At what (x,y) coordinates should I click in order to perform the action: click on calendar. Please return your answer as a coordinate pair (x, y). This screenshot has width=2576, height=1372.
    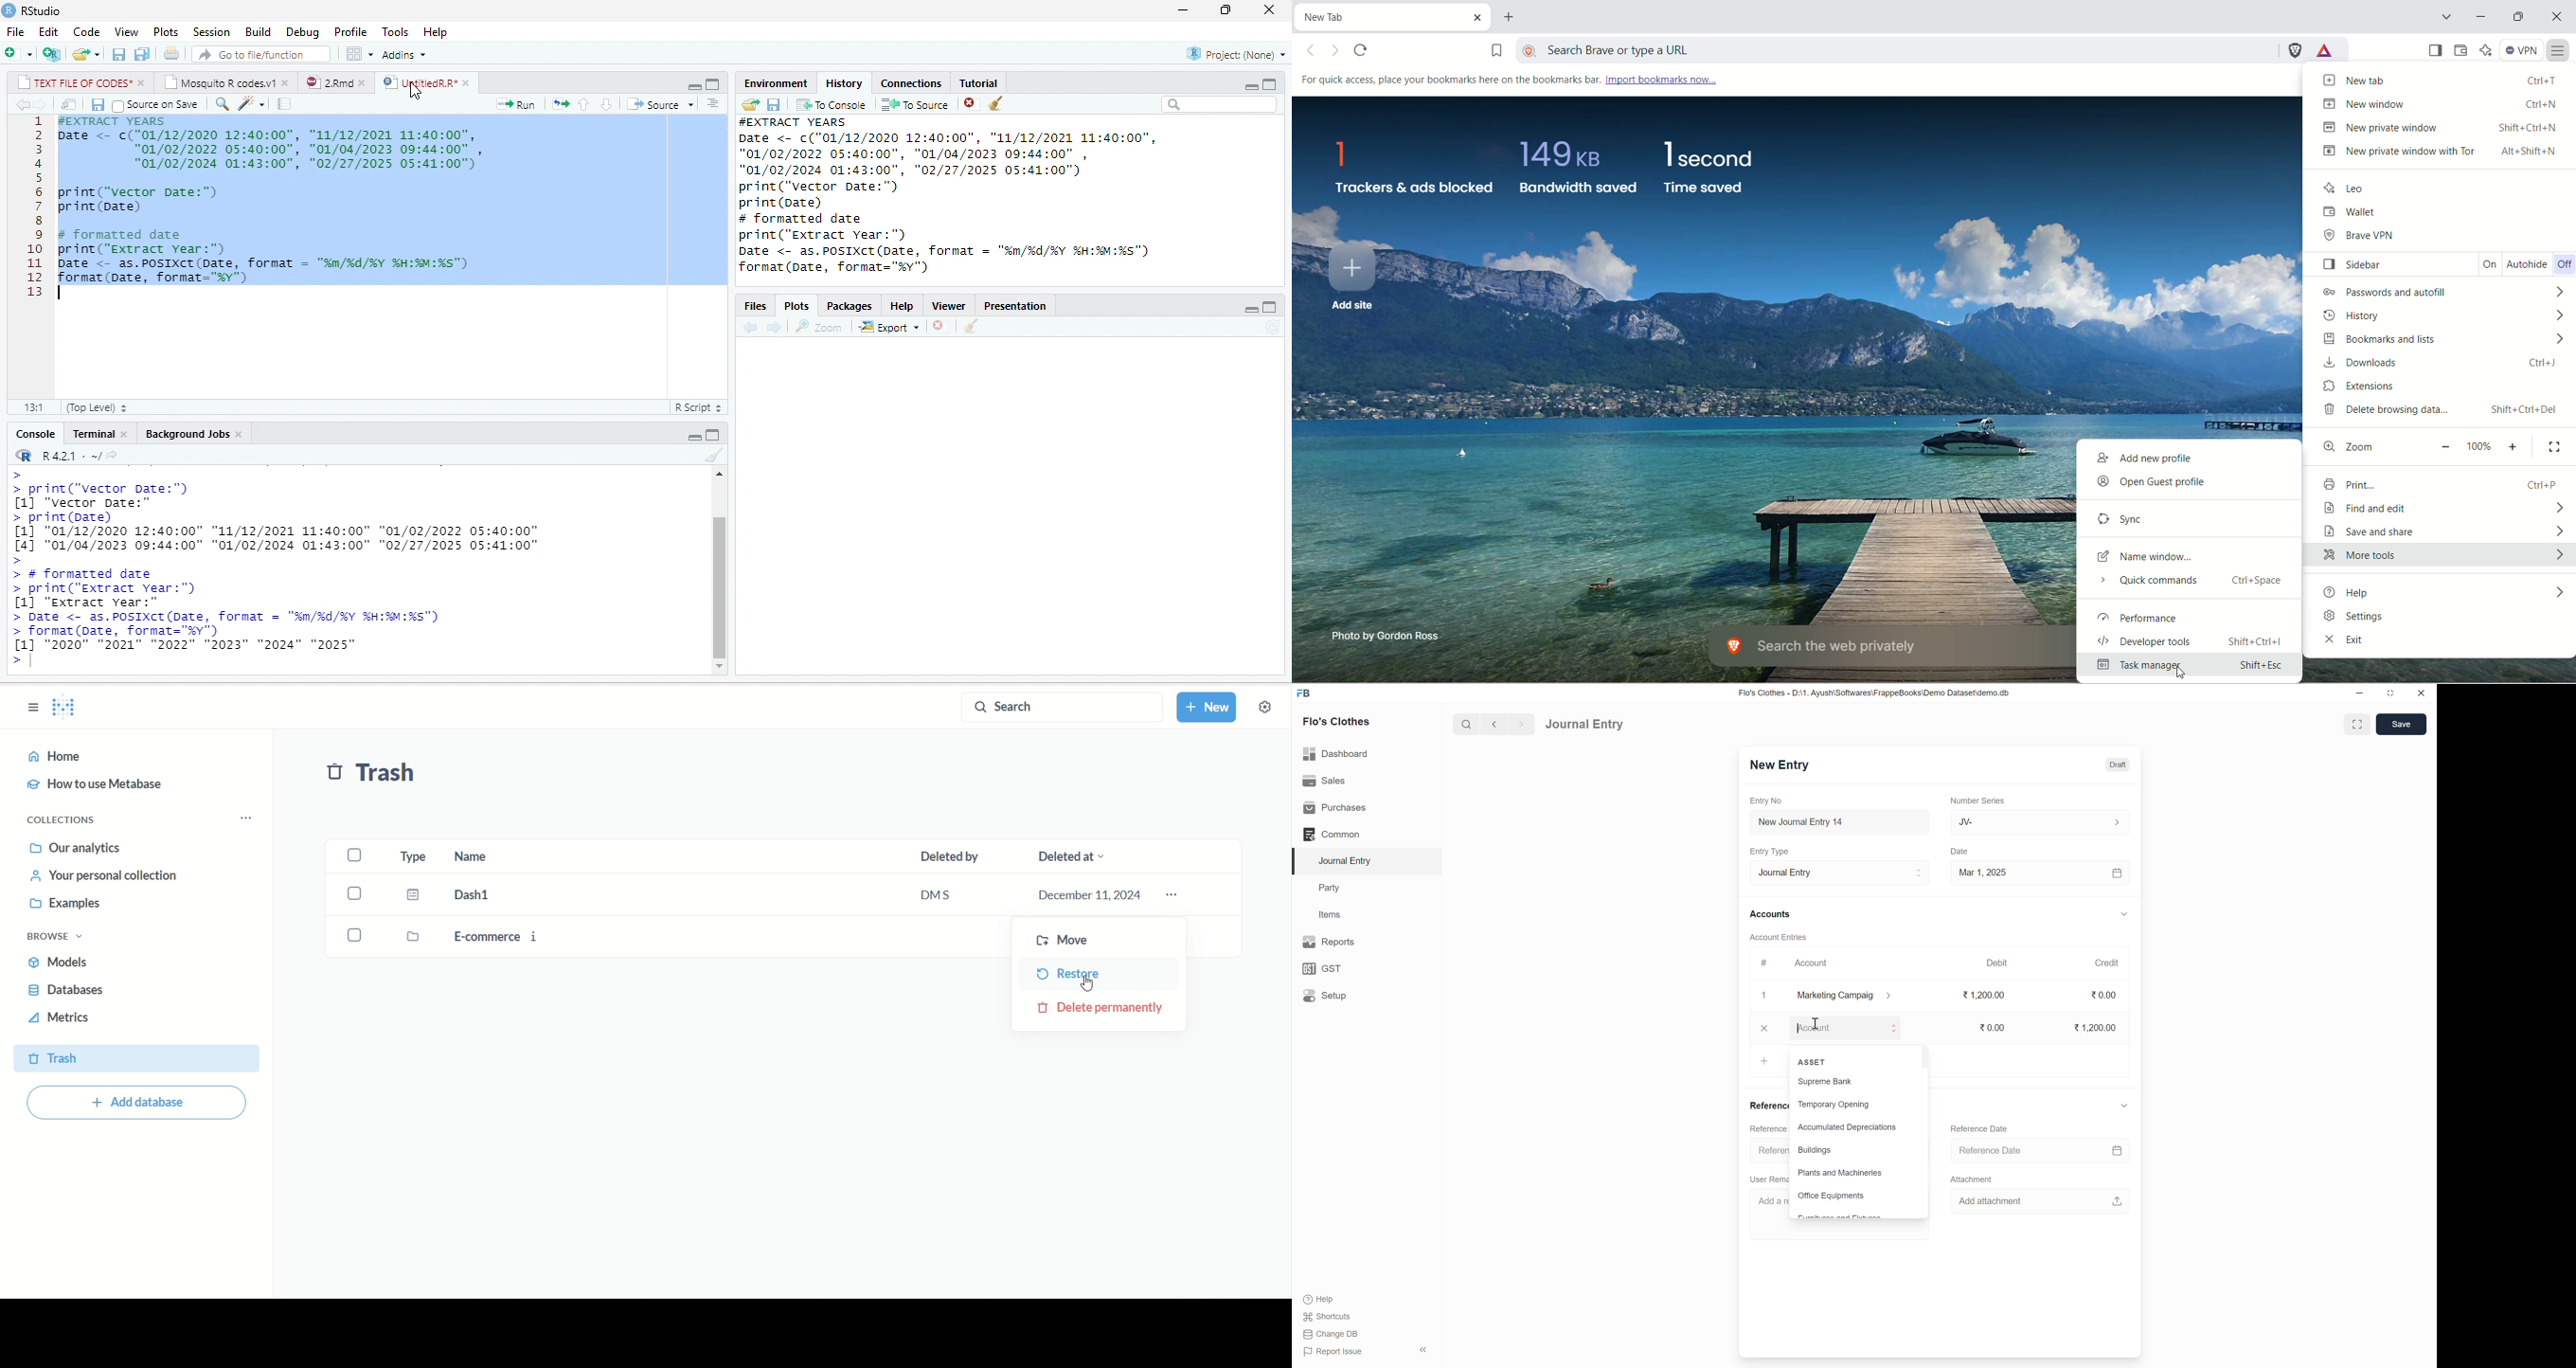
    Looking at the image, I should click on (2117, 1151).